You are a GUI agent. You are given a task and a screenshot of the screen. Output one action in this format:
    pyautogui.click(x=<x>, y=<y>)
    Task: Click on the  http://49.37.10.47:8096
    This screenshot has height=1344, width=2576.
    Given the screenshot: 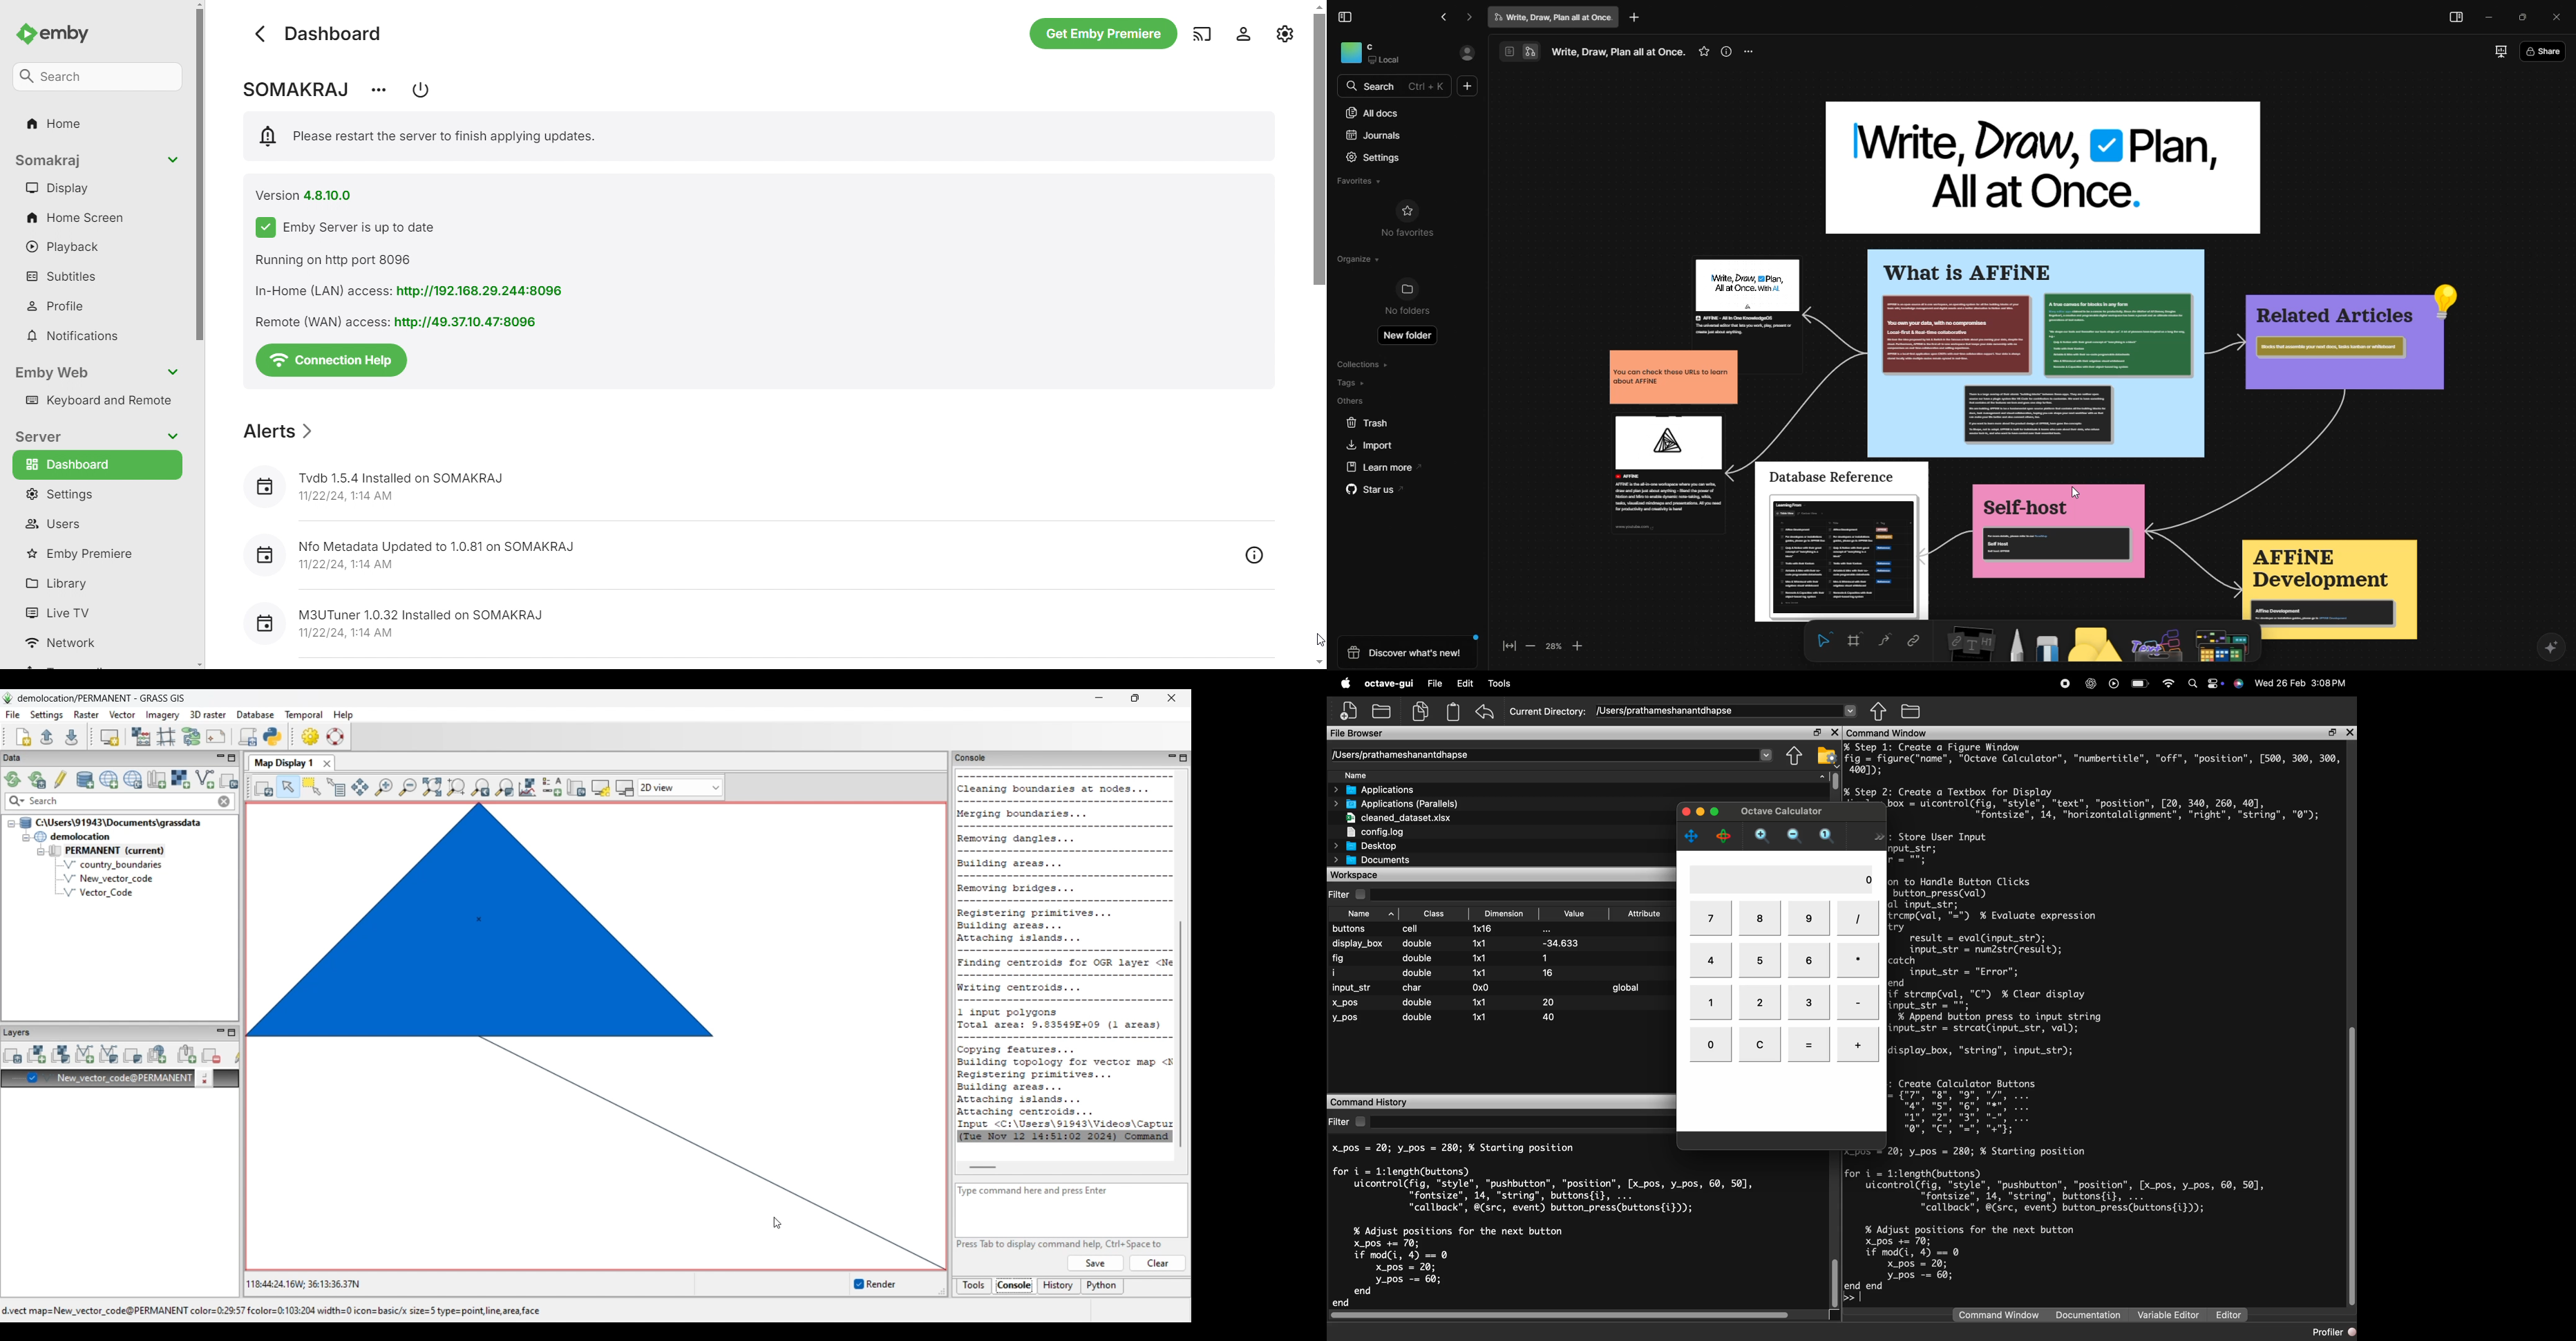 What is the action you would take?
    pyautogui.click(x=471, y=322)
    